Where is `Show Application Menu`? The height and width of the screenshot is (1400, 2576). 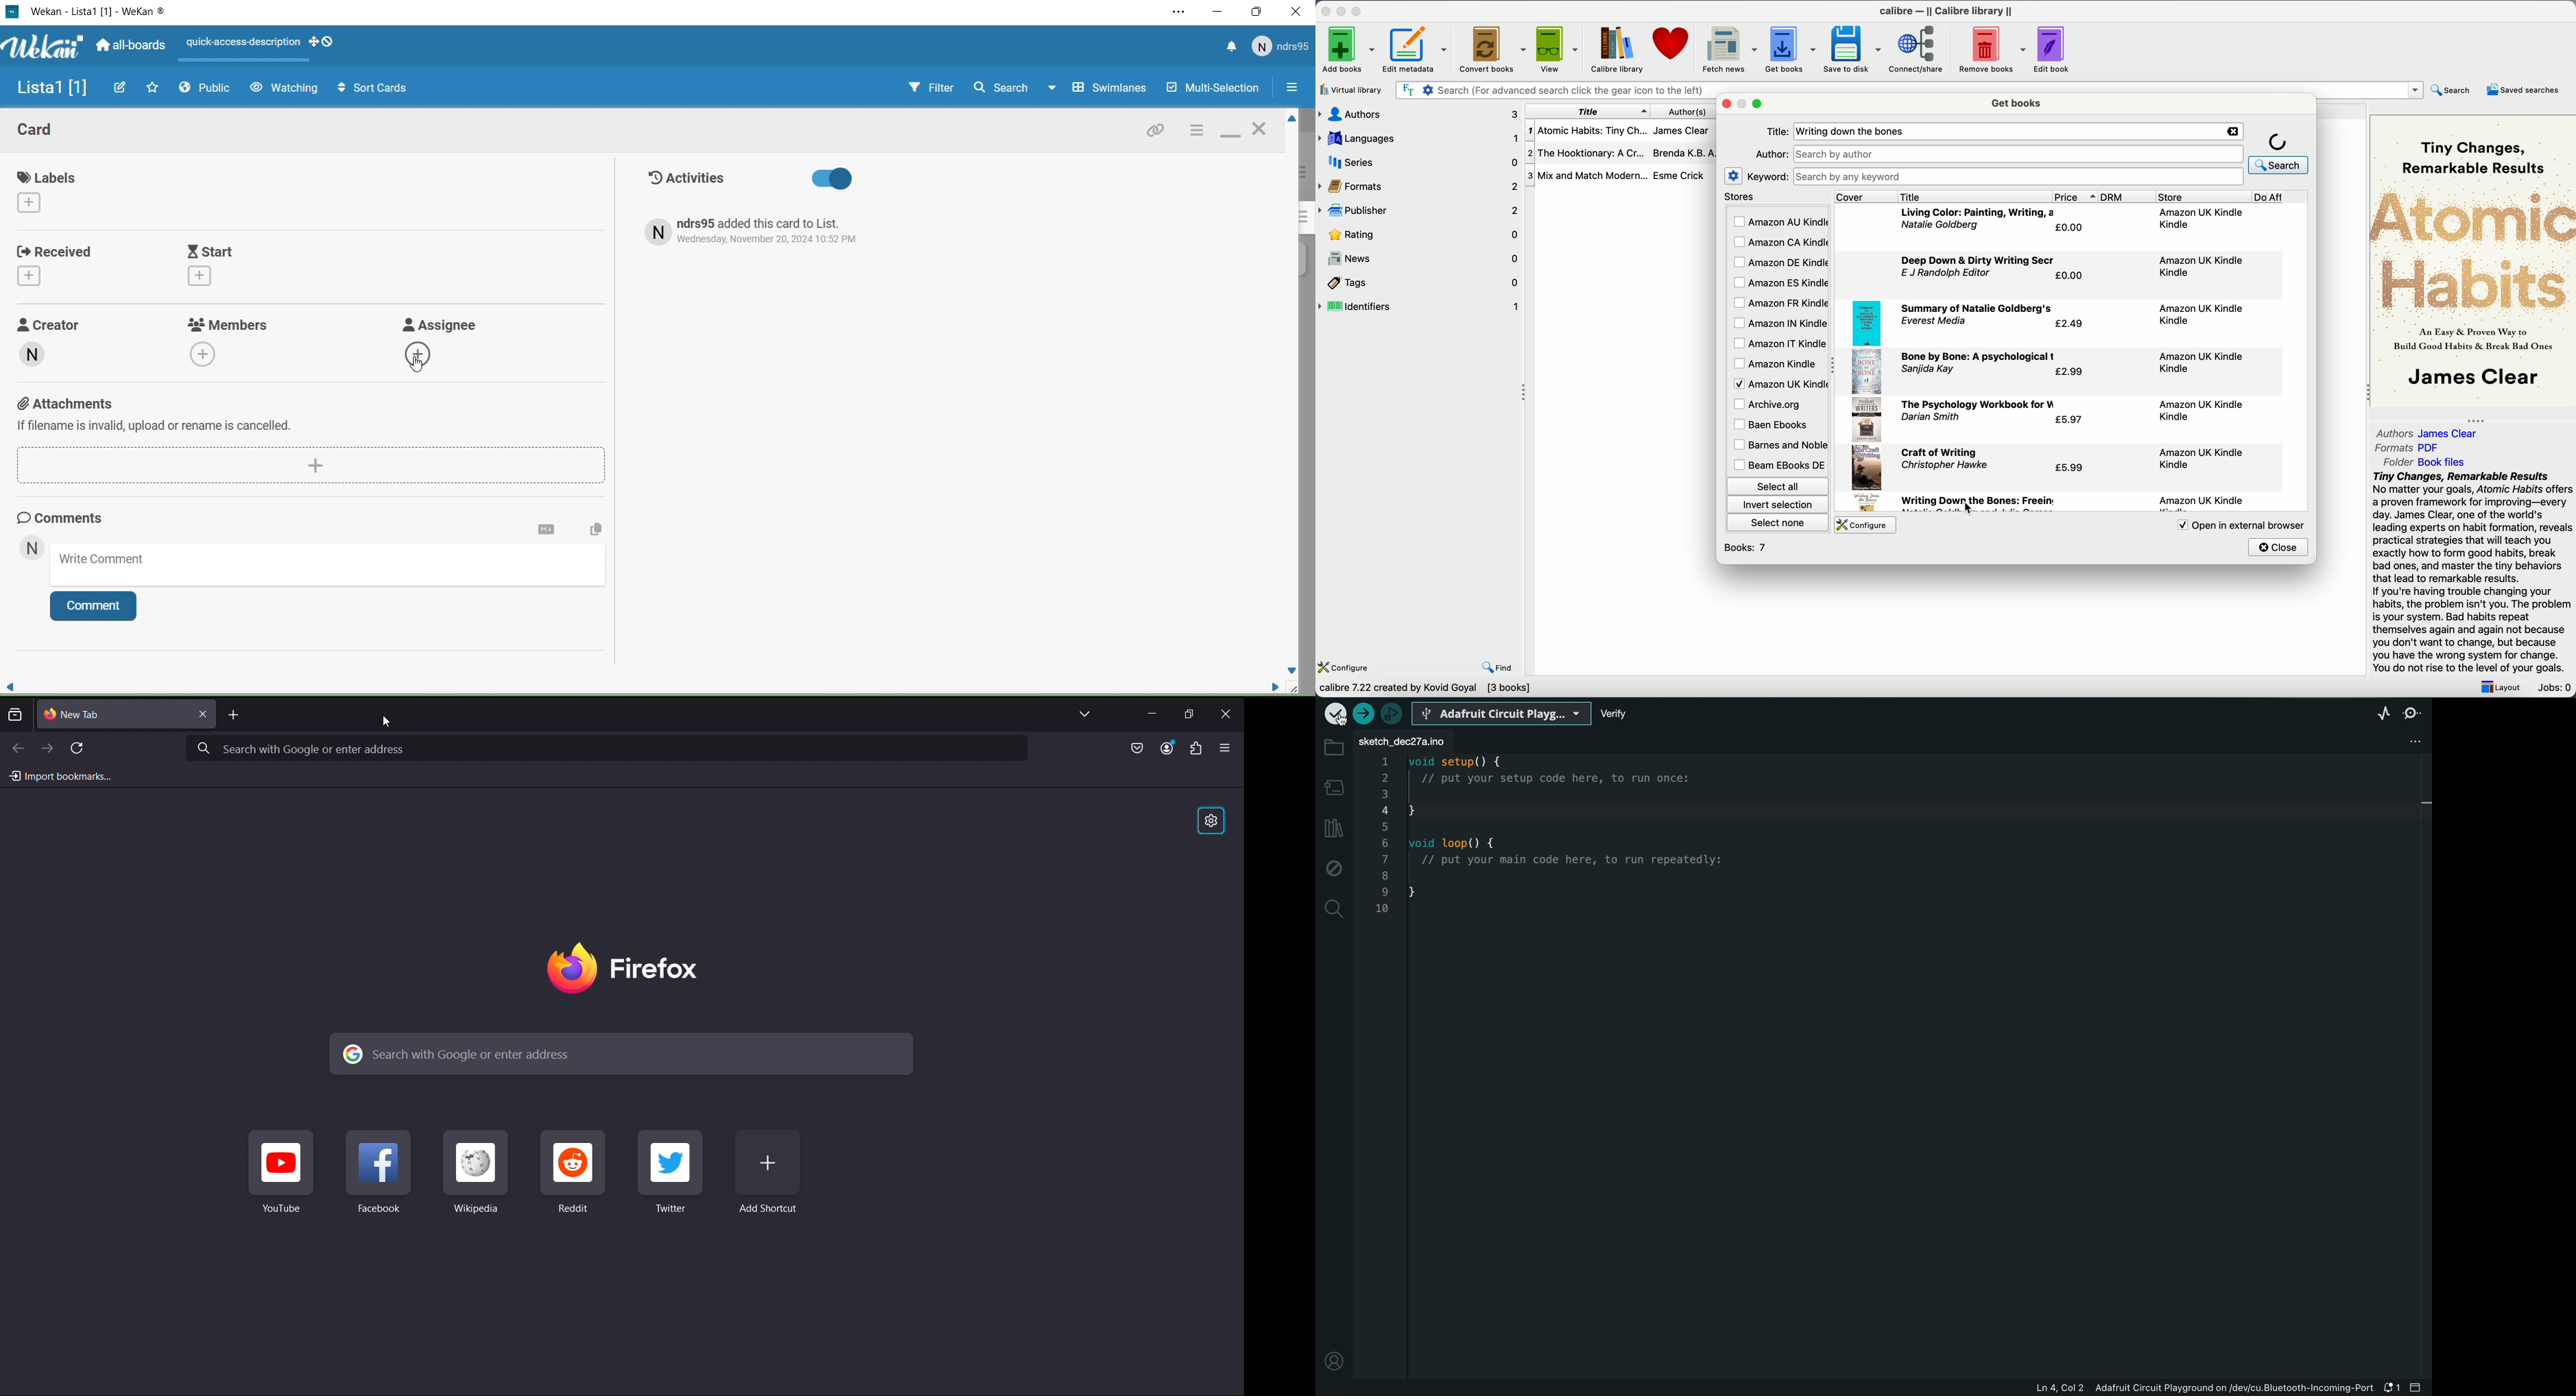 Show Application Menu is located at coordinates (1229, 748).